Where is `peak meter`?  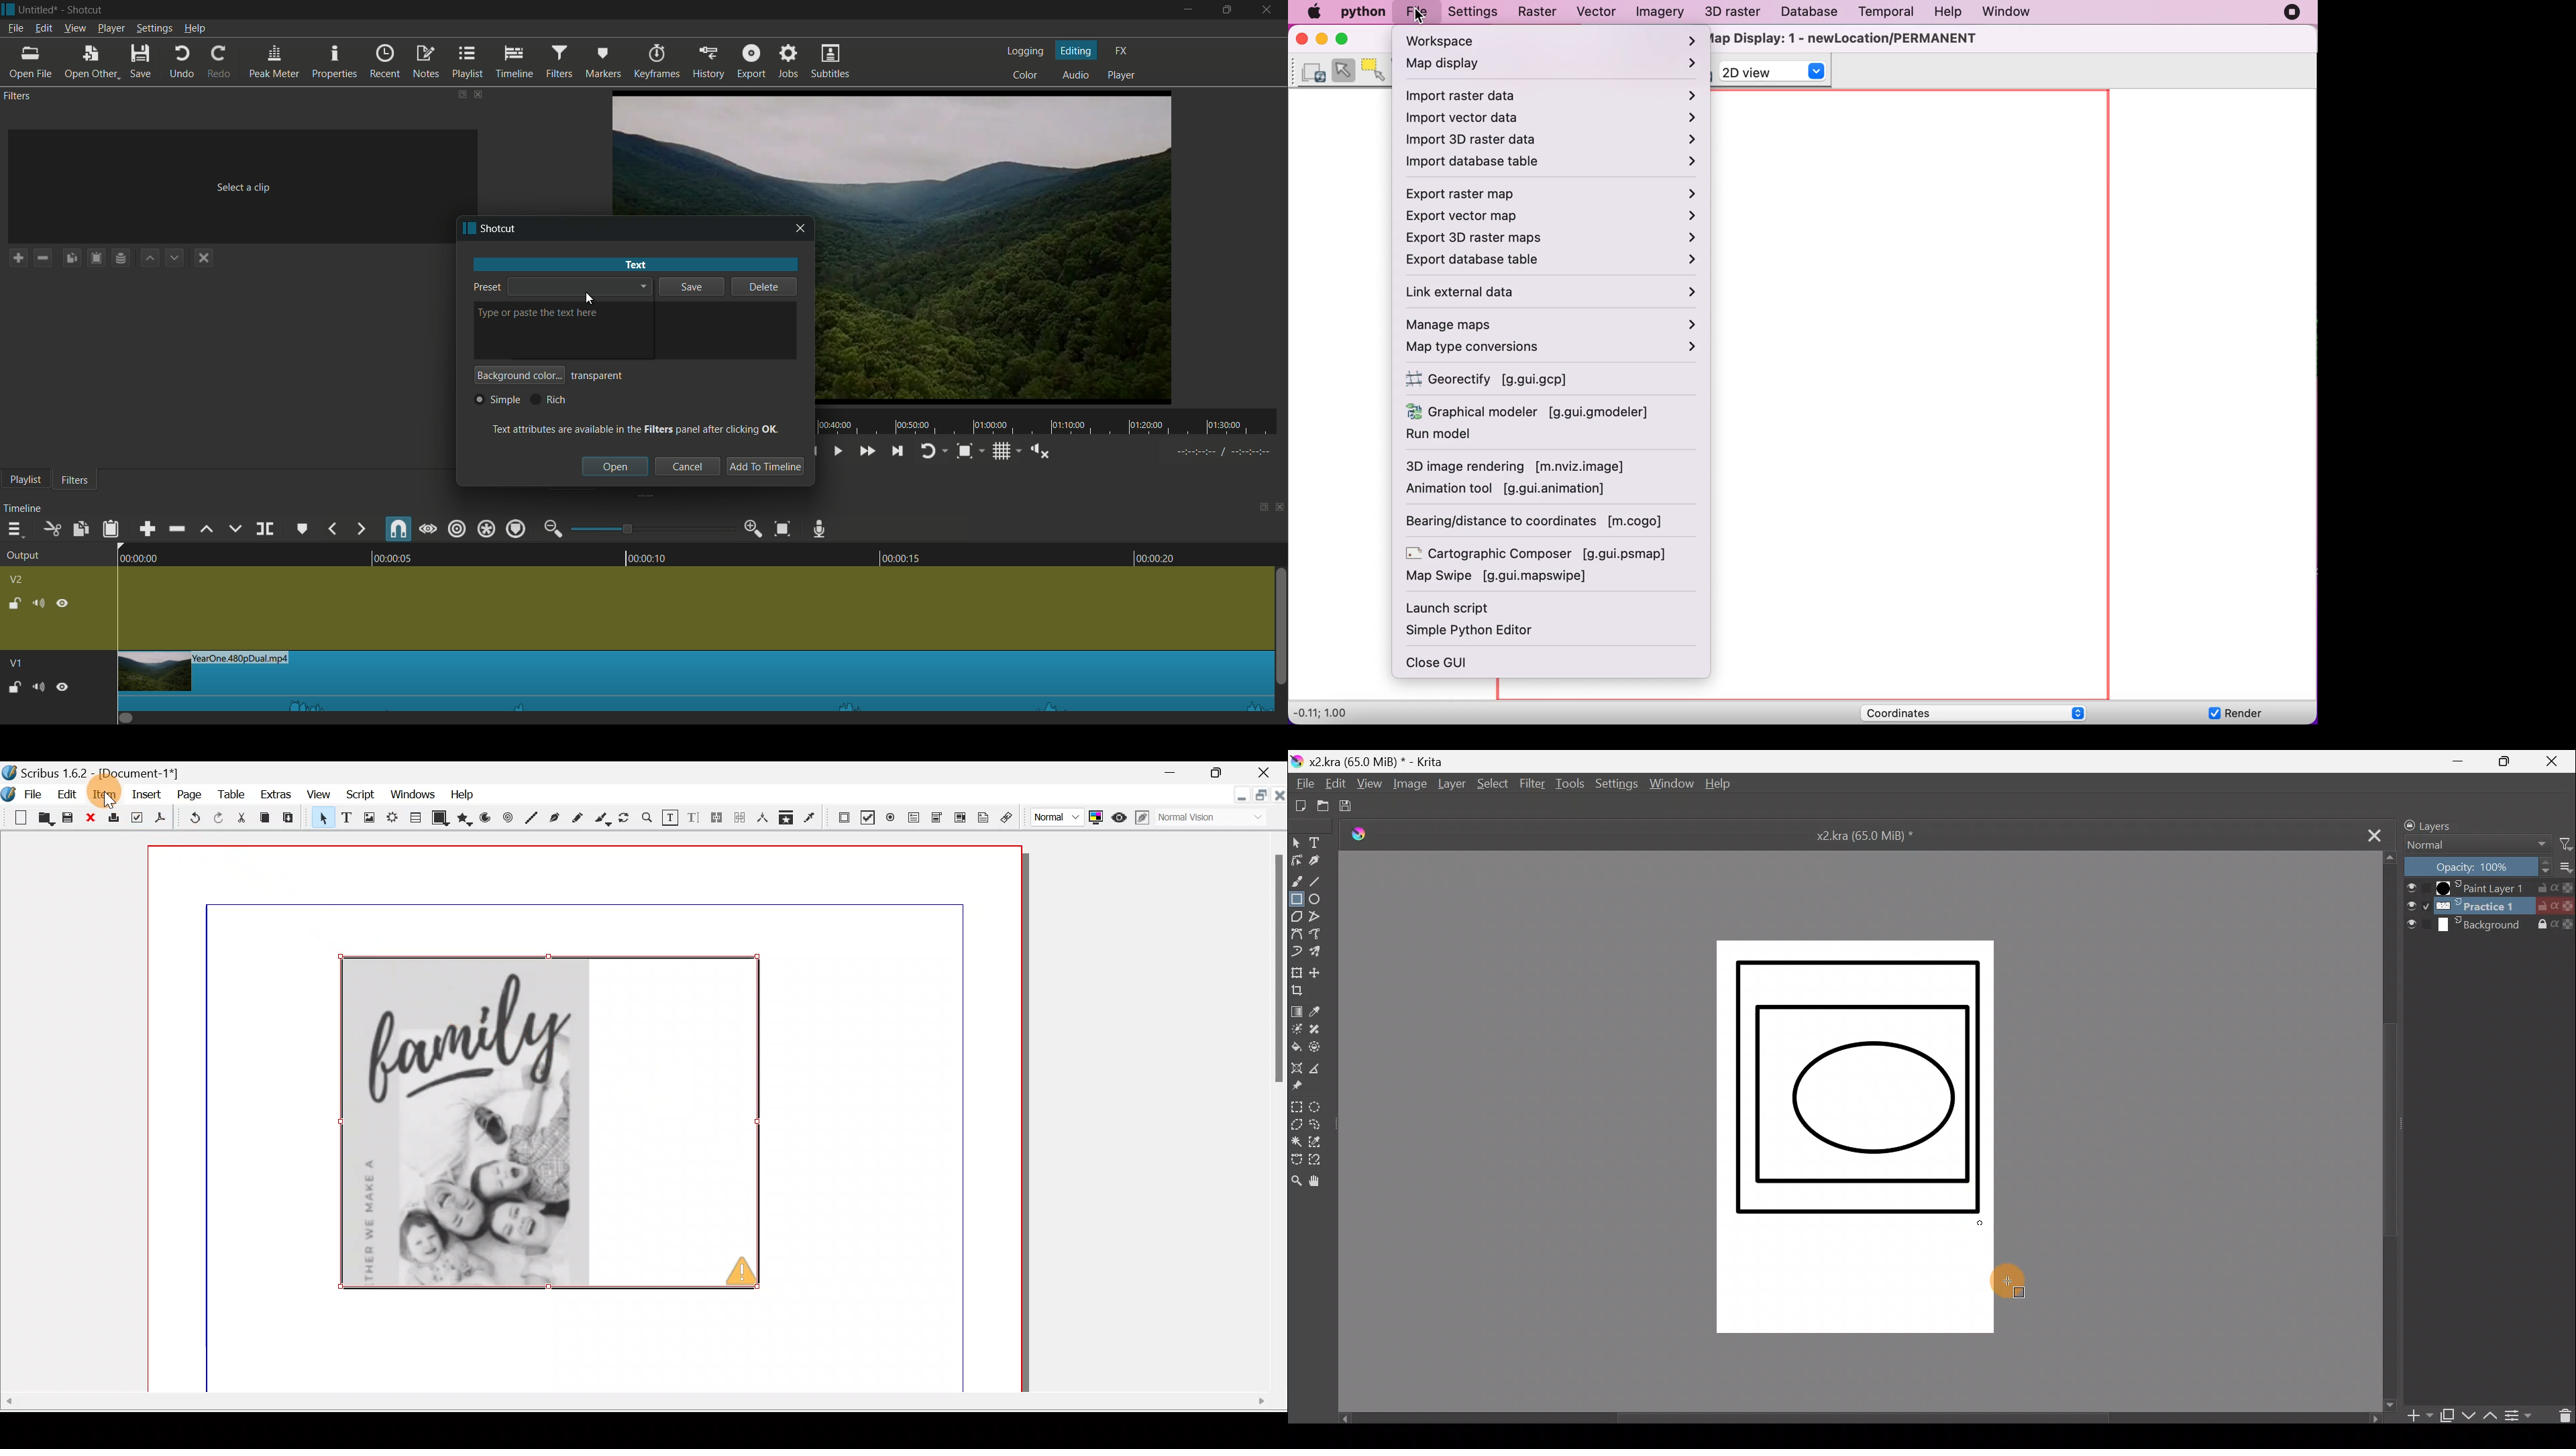
peak meter is located at coordinates (274, 62).